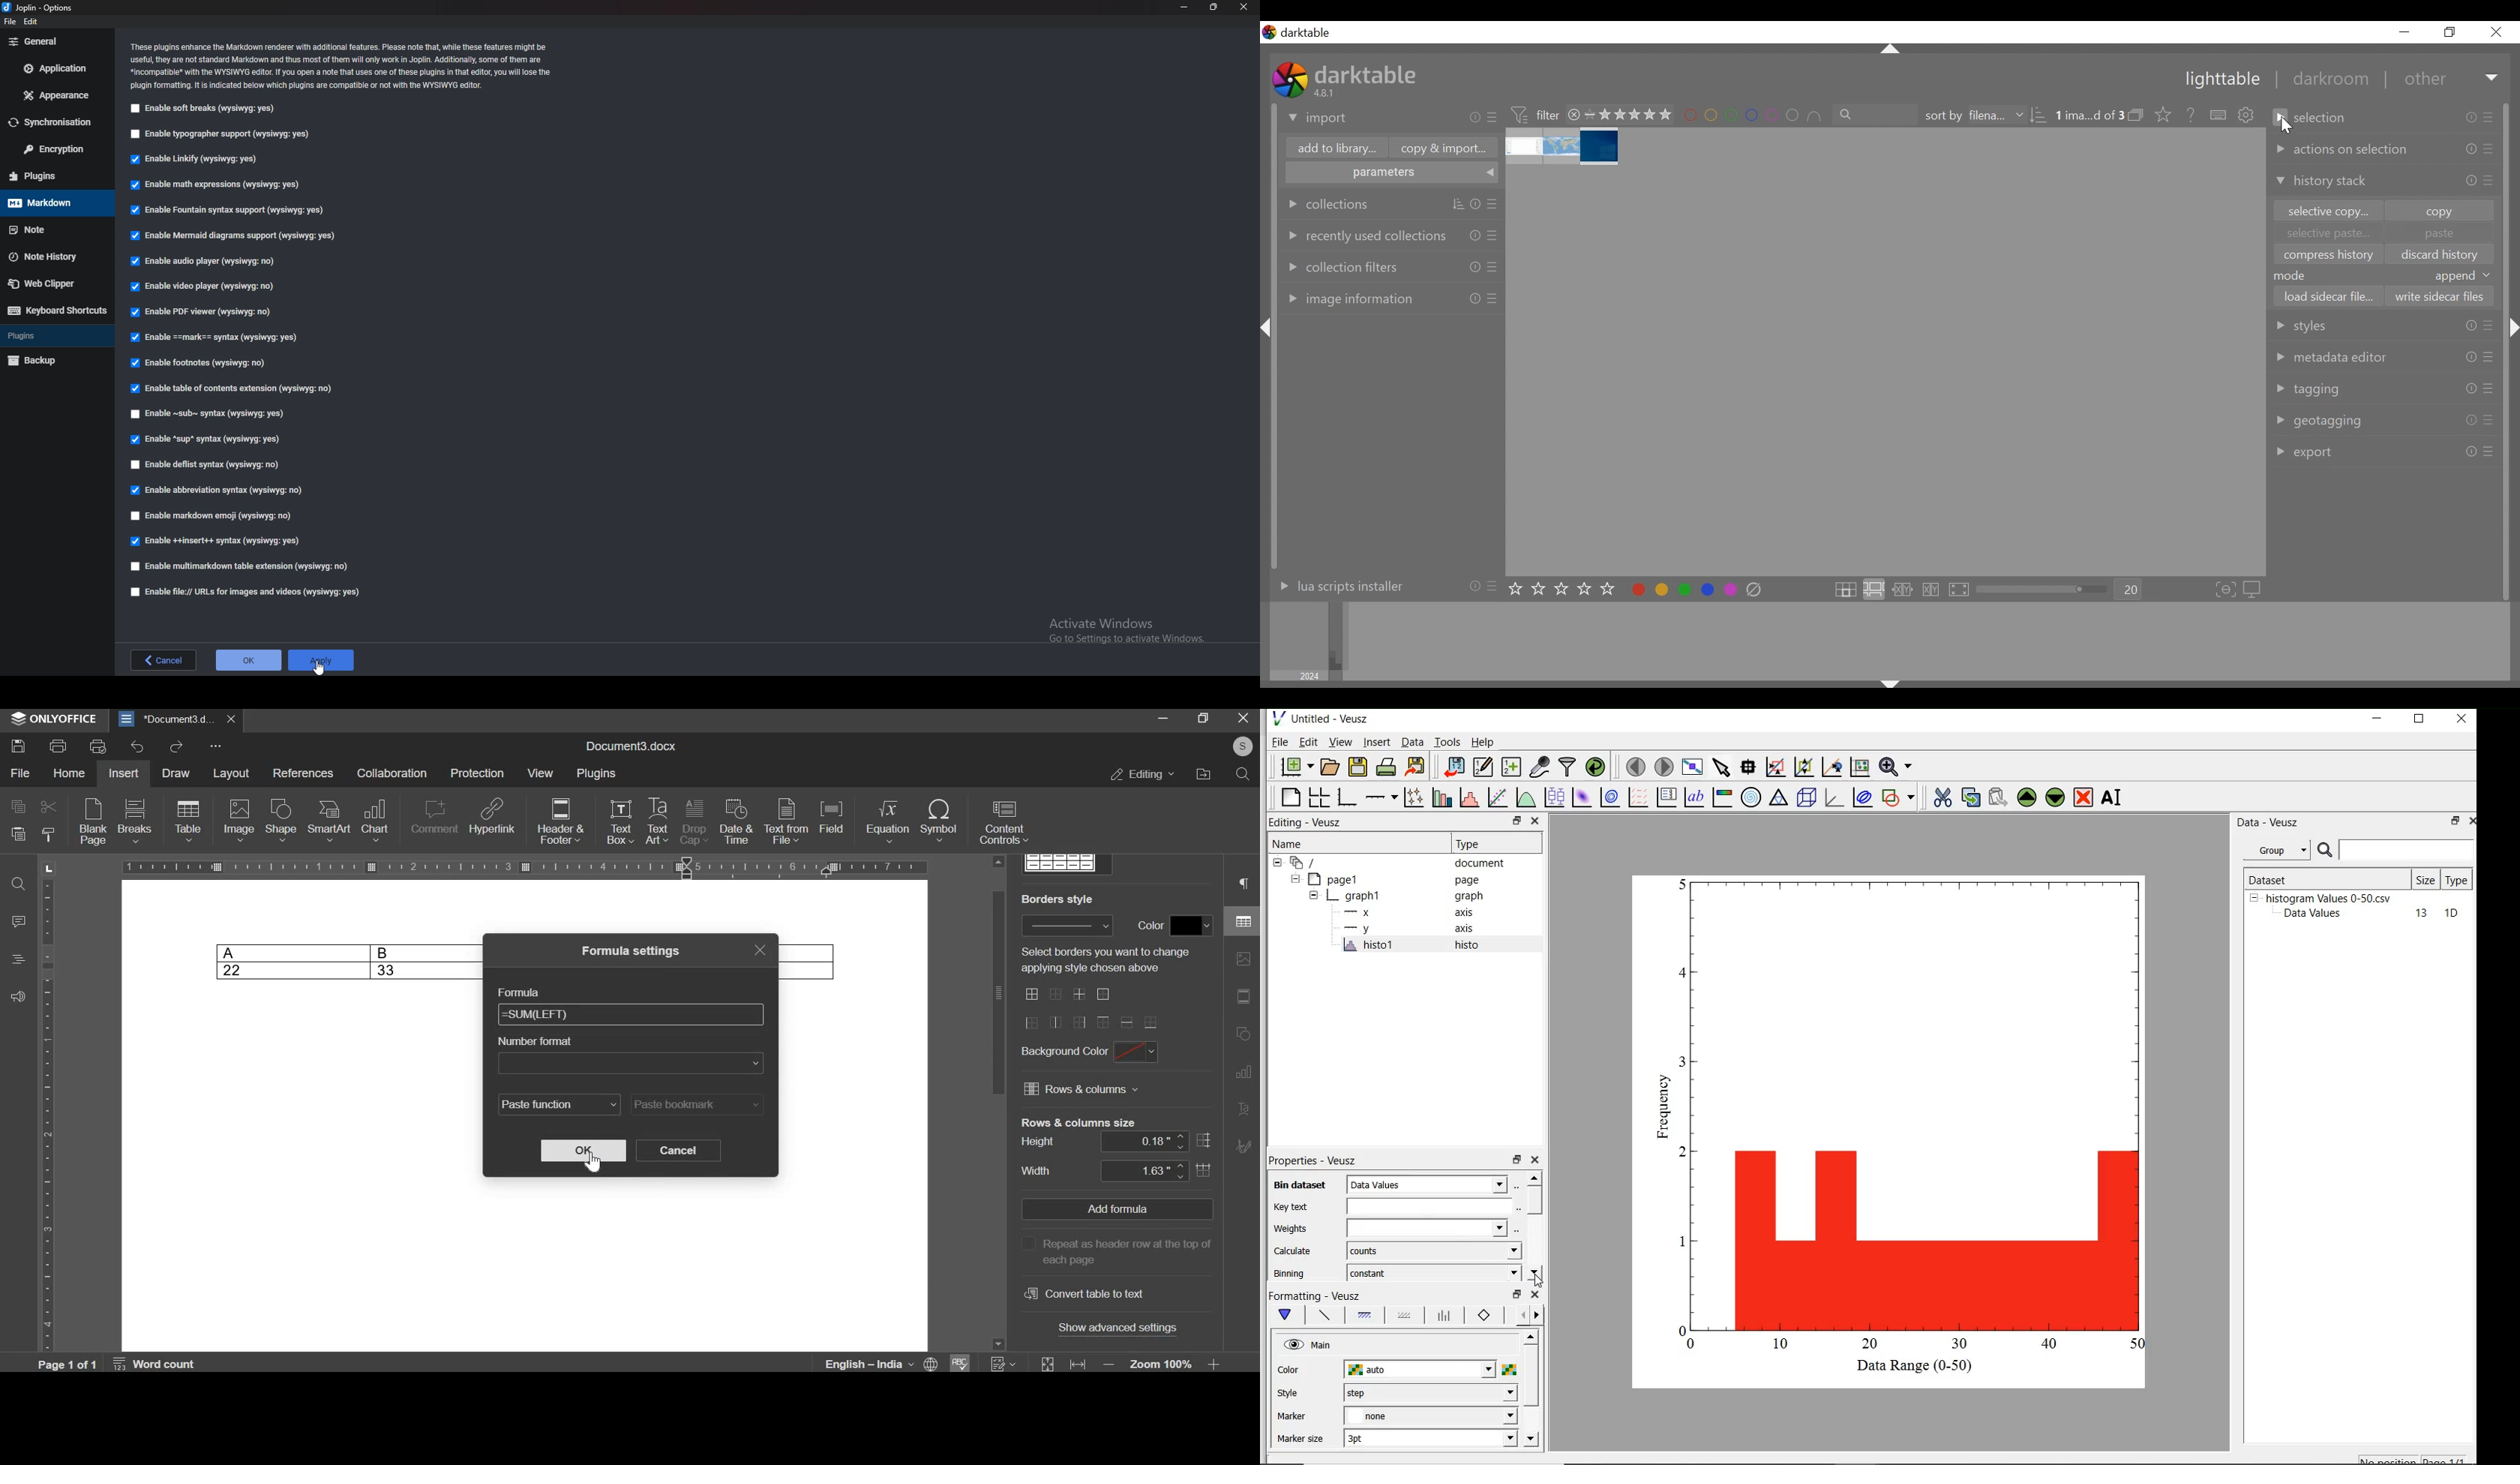 This screenshot has width=2520, height=1484. Describe the element at coordinates (2289, 126) in the screenshot. I see `cursor` at that location.